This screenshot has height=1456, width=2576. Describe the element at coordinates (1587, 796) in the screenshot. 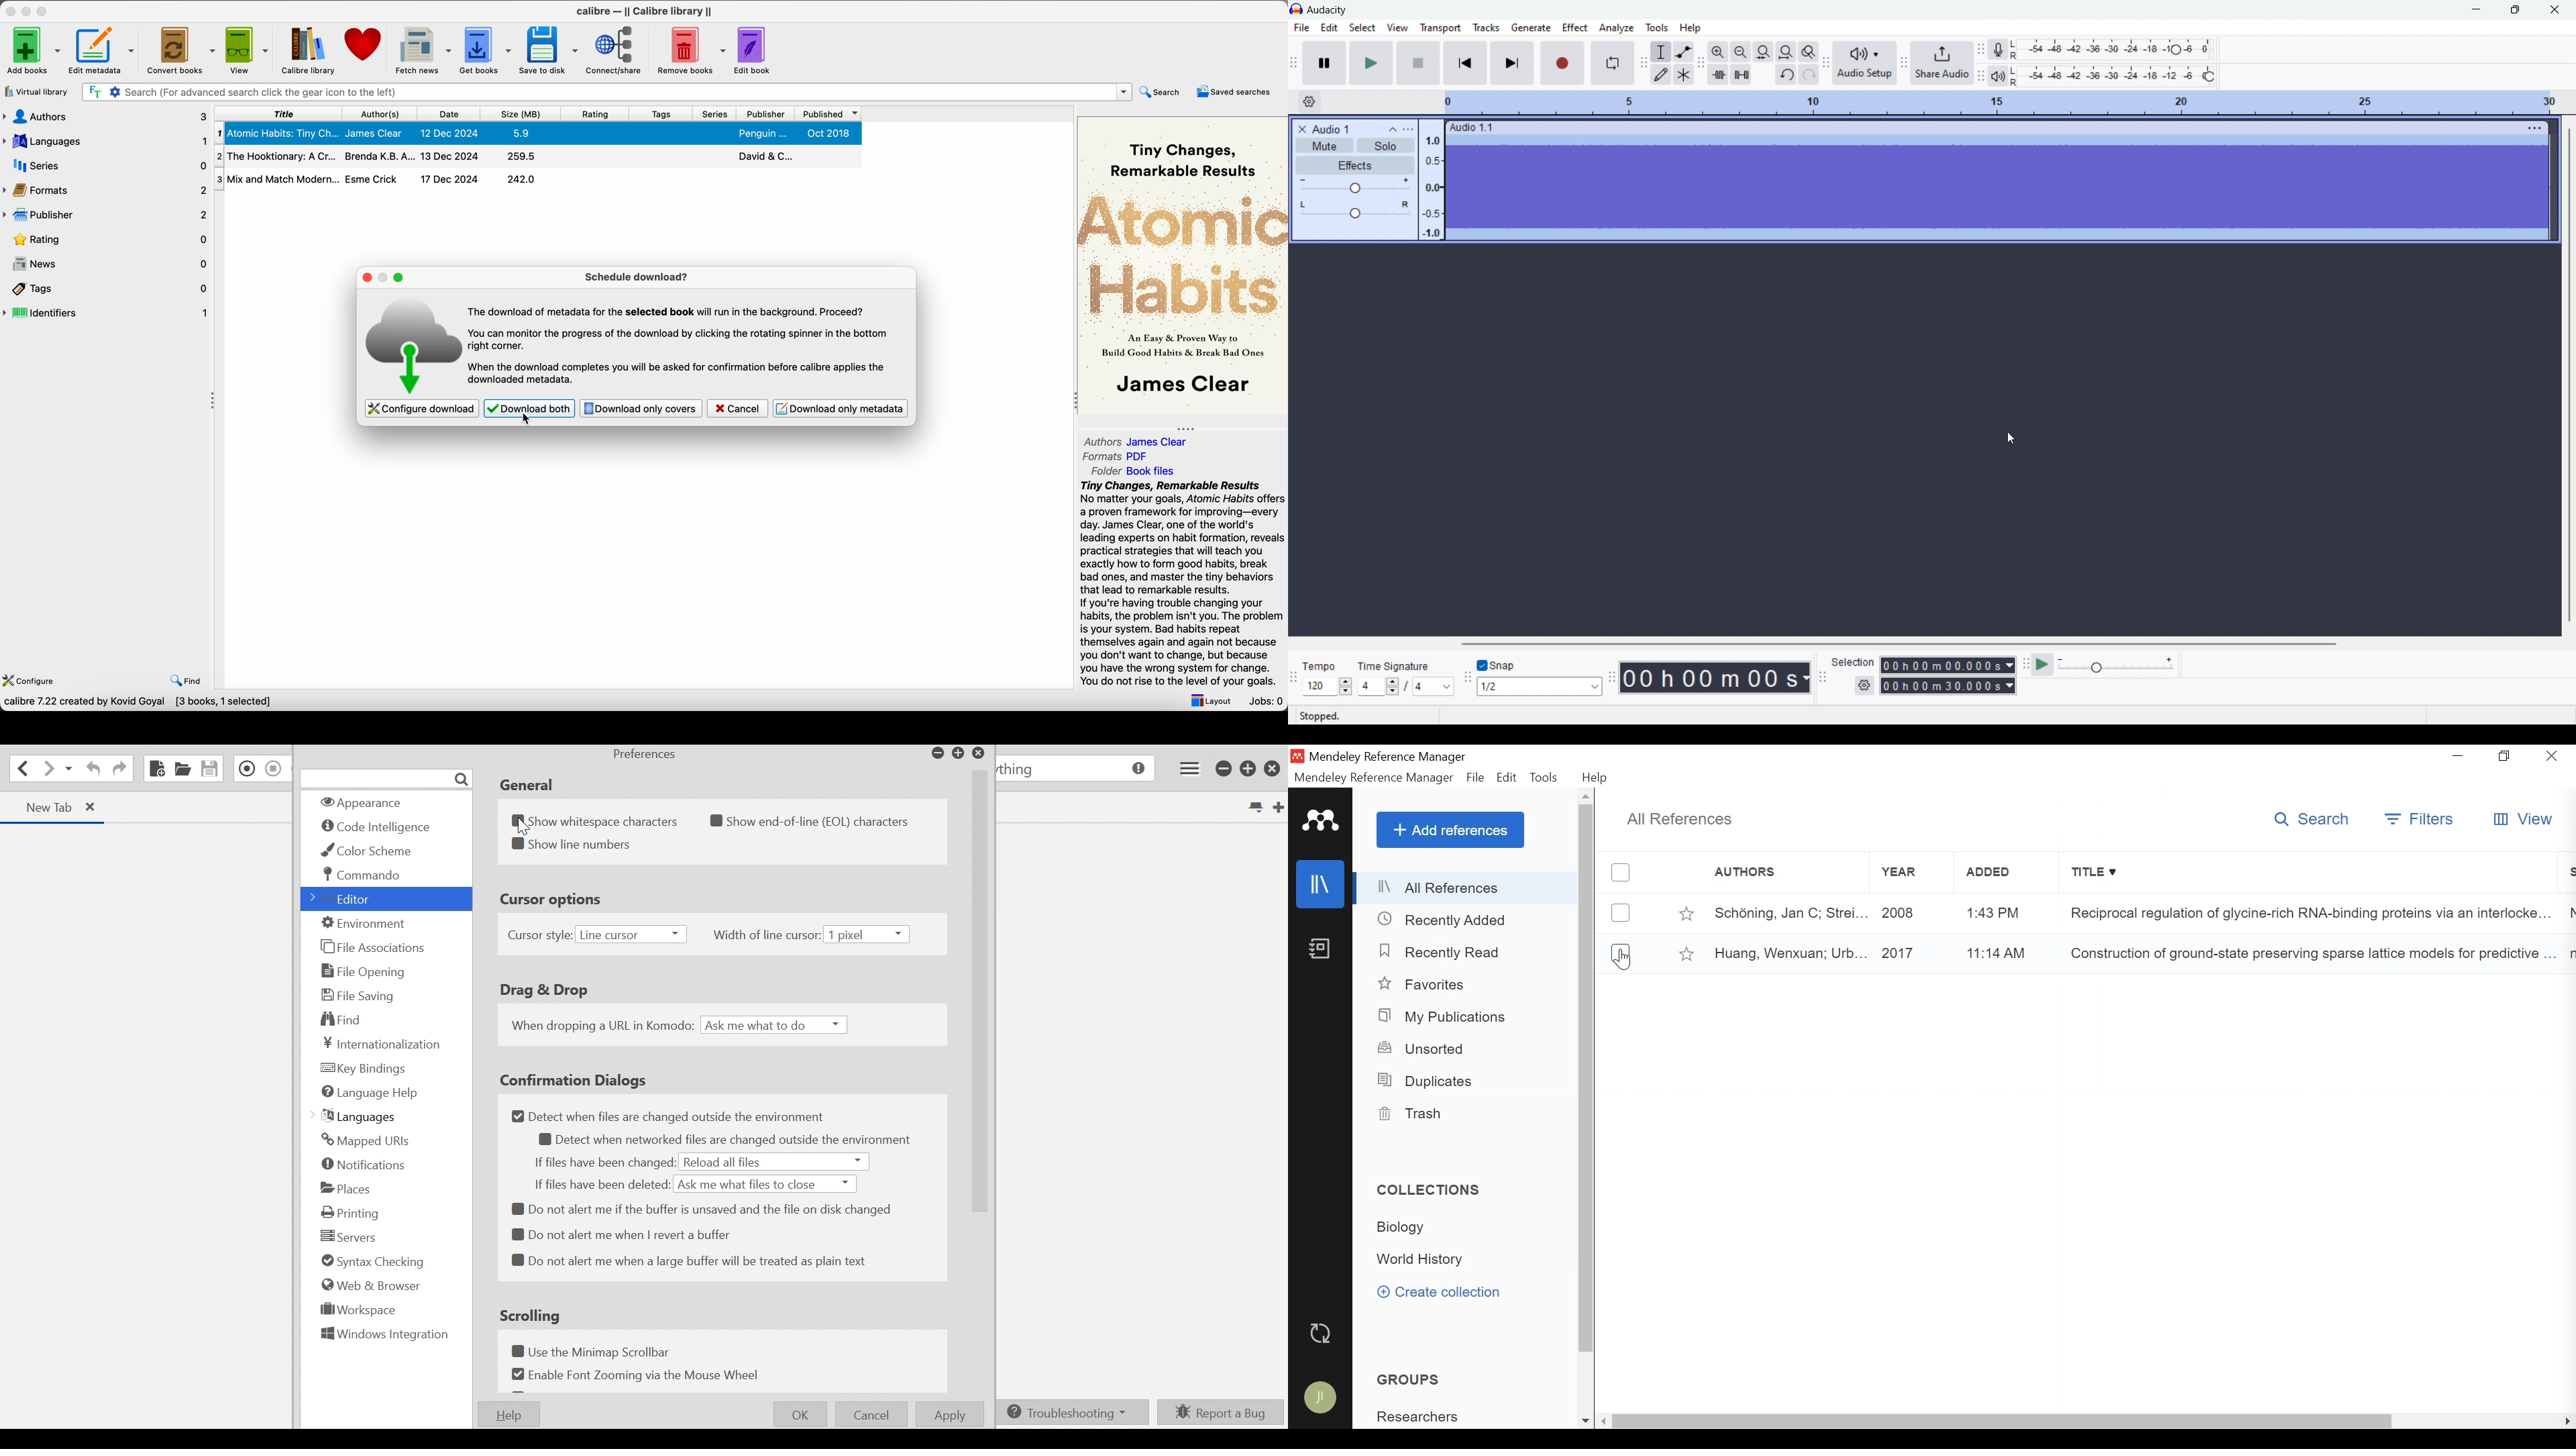

I see `` at that location.